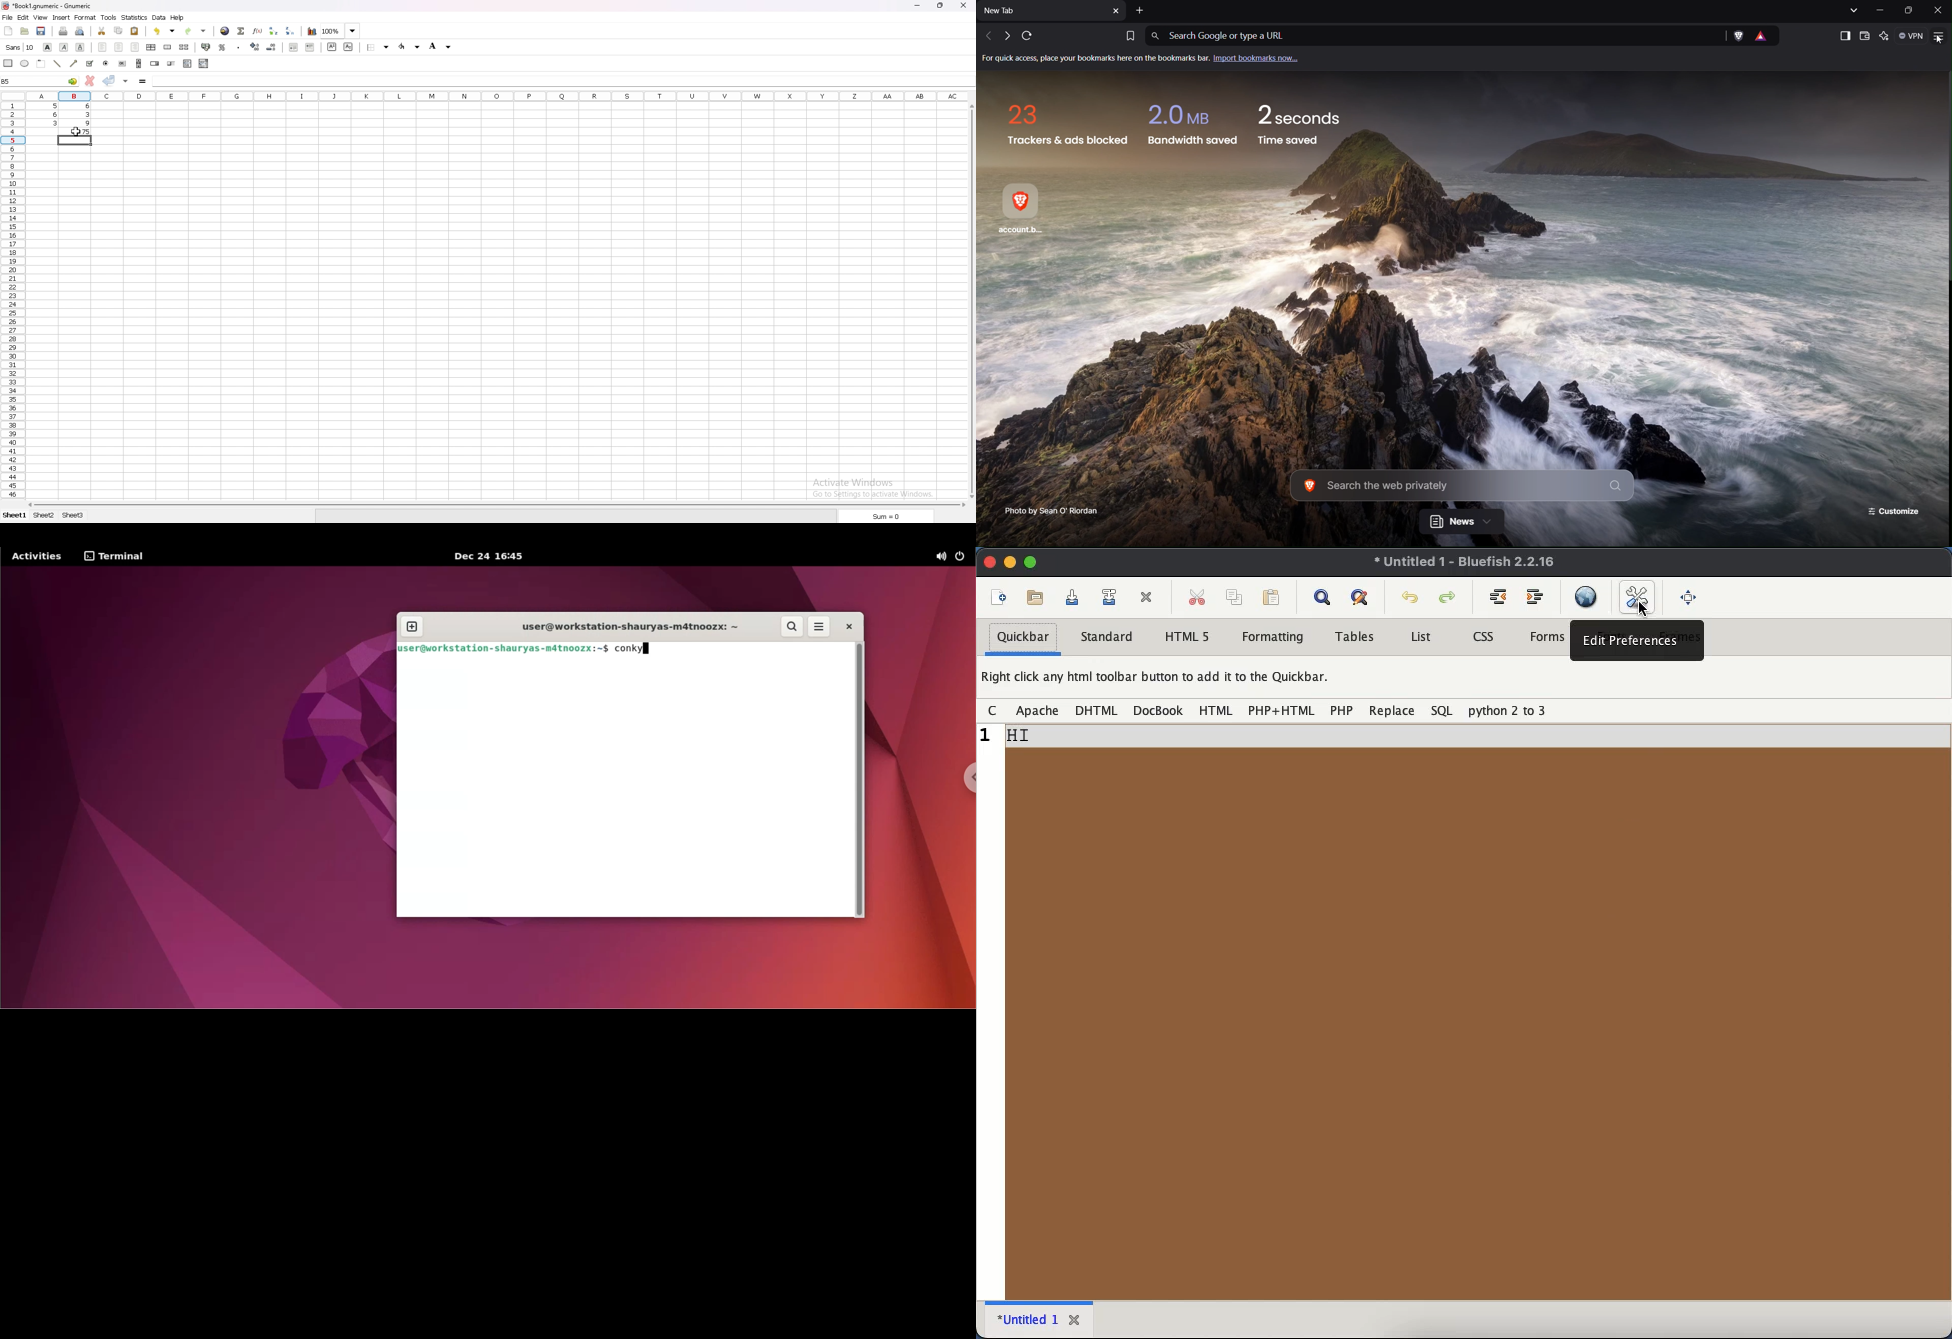  What do you see at coordinates (293, 46) in the screenshot?
I see `decrease indent` at bounding box center [293, 46].